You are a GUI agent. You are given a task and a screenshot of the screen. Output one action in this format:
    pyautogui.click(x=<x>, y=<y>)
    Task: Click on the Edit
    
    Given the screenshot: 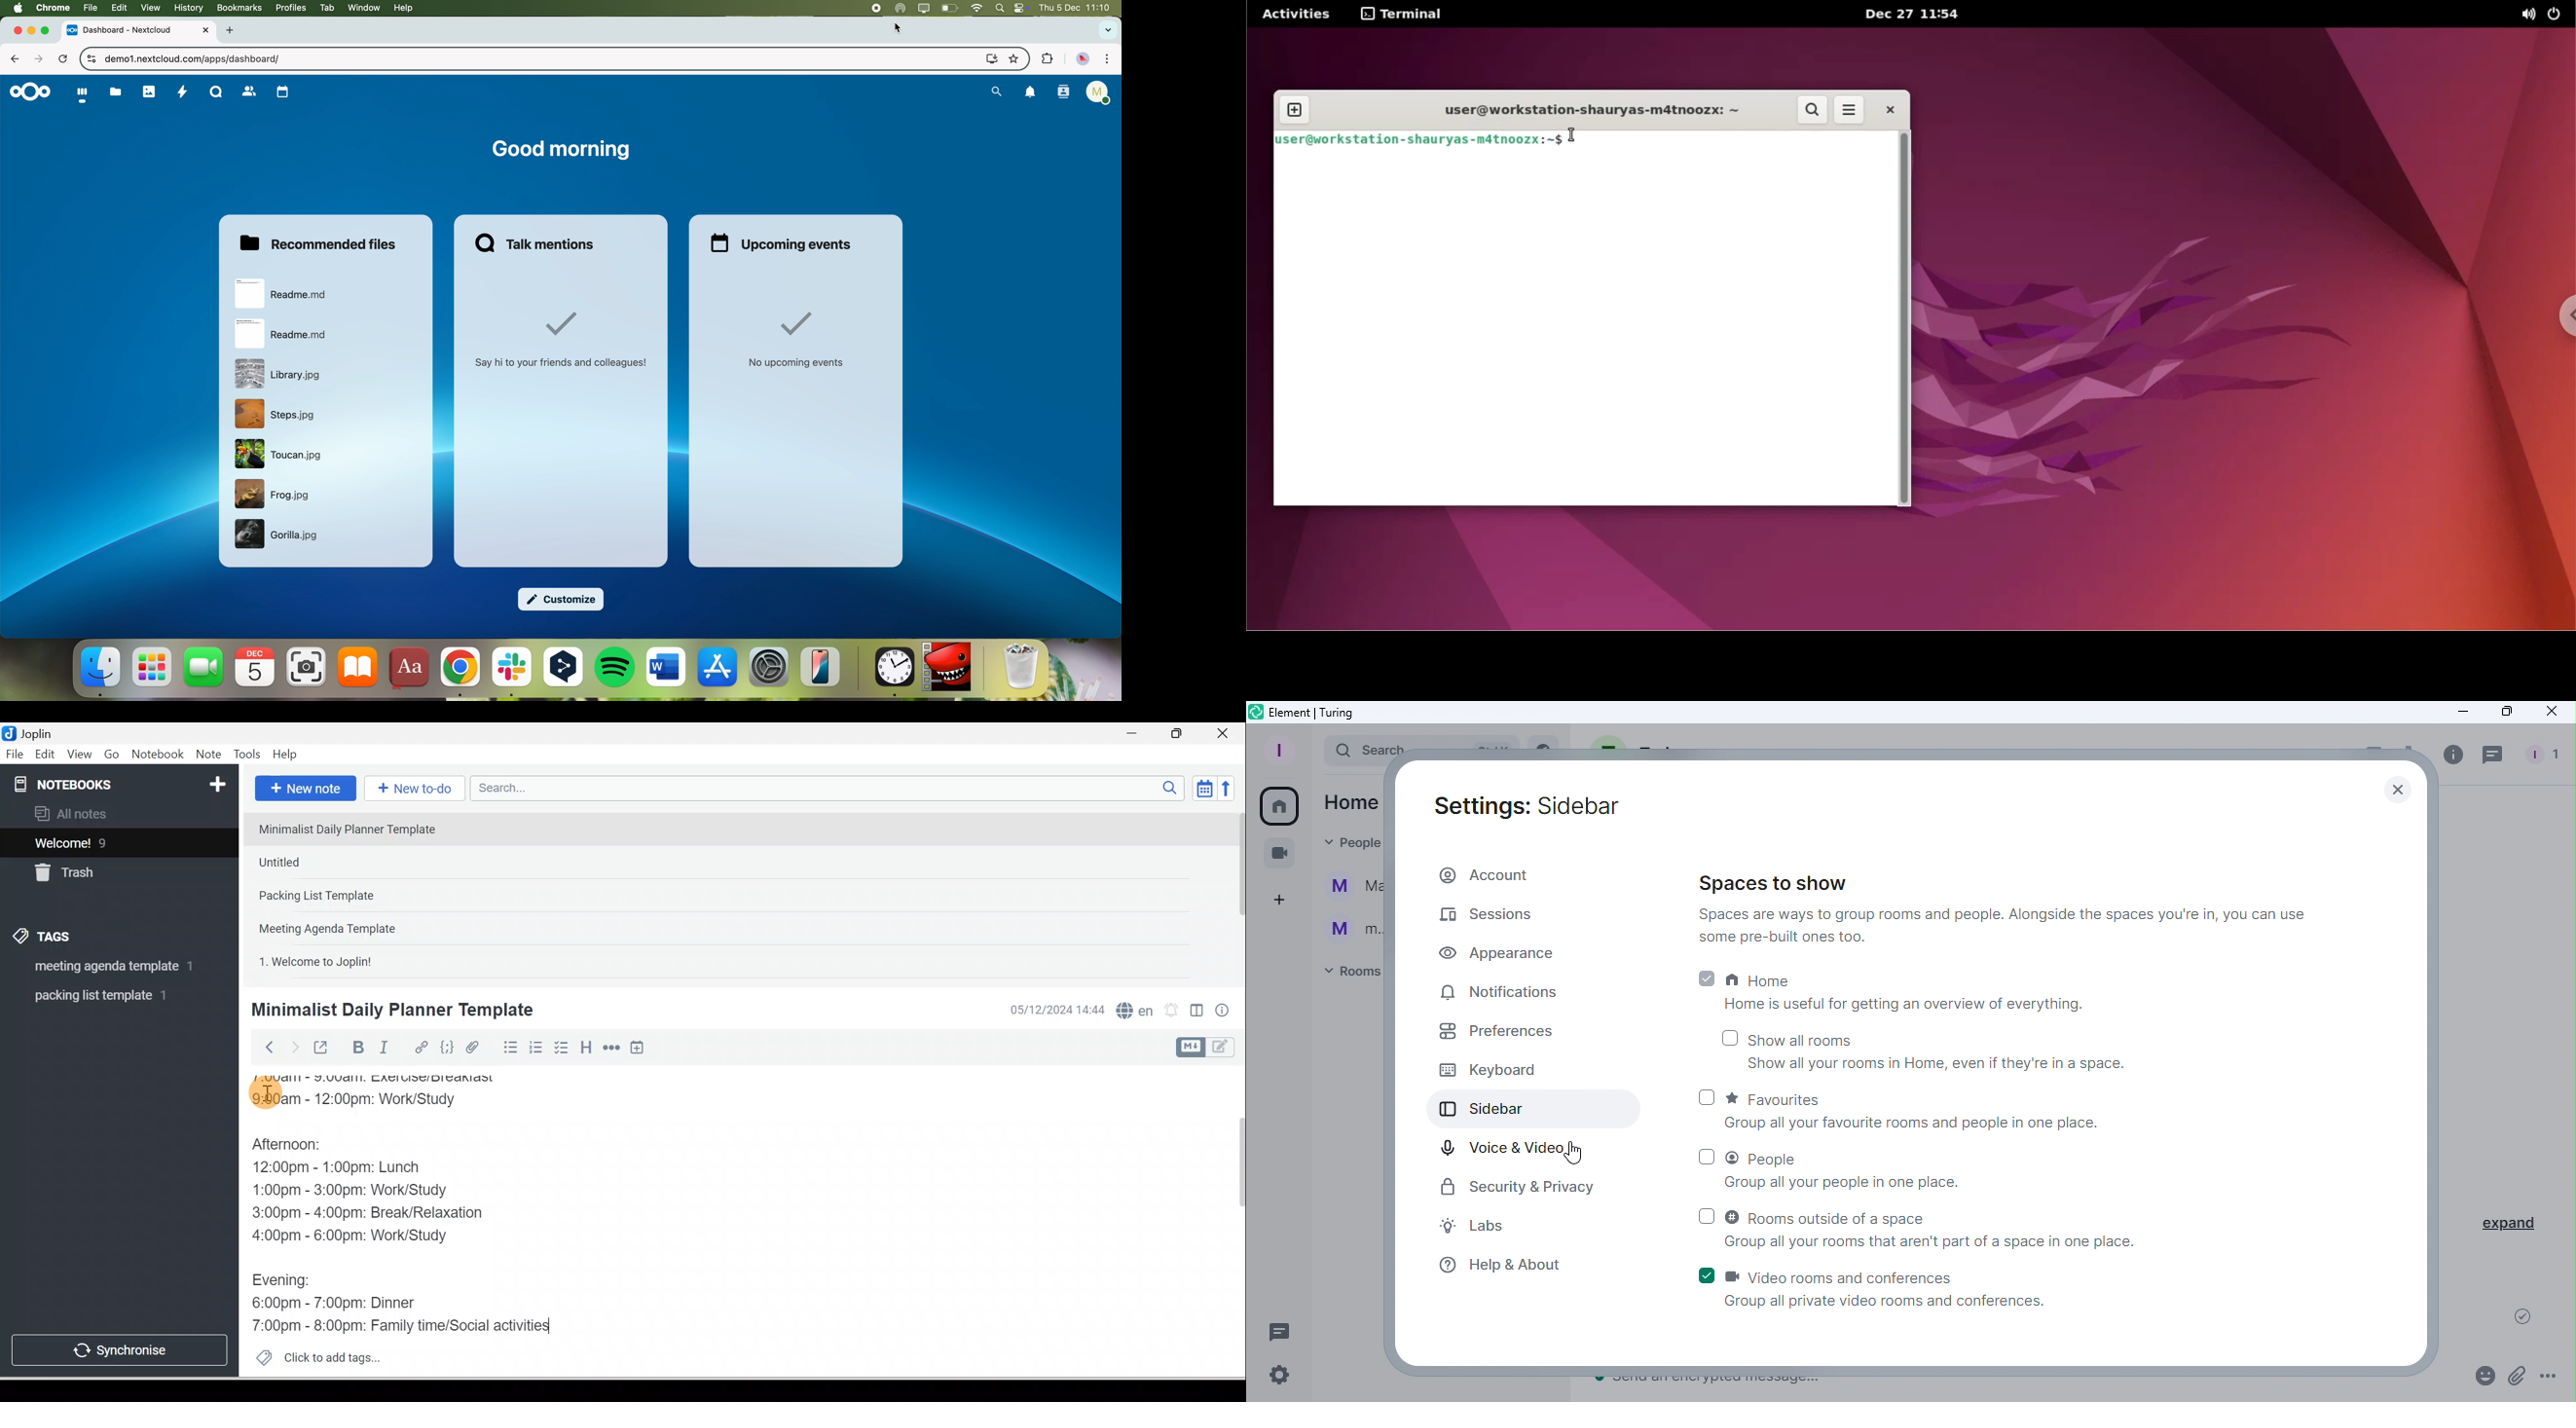 What is the action you would take?
    pyautogui.click(x=46, y=755)
    